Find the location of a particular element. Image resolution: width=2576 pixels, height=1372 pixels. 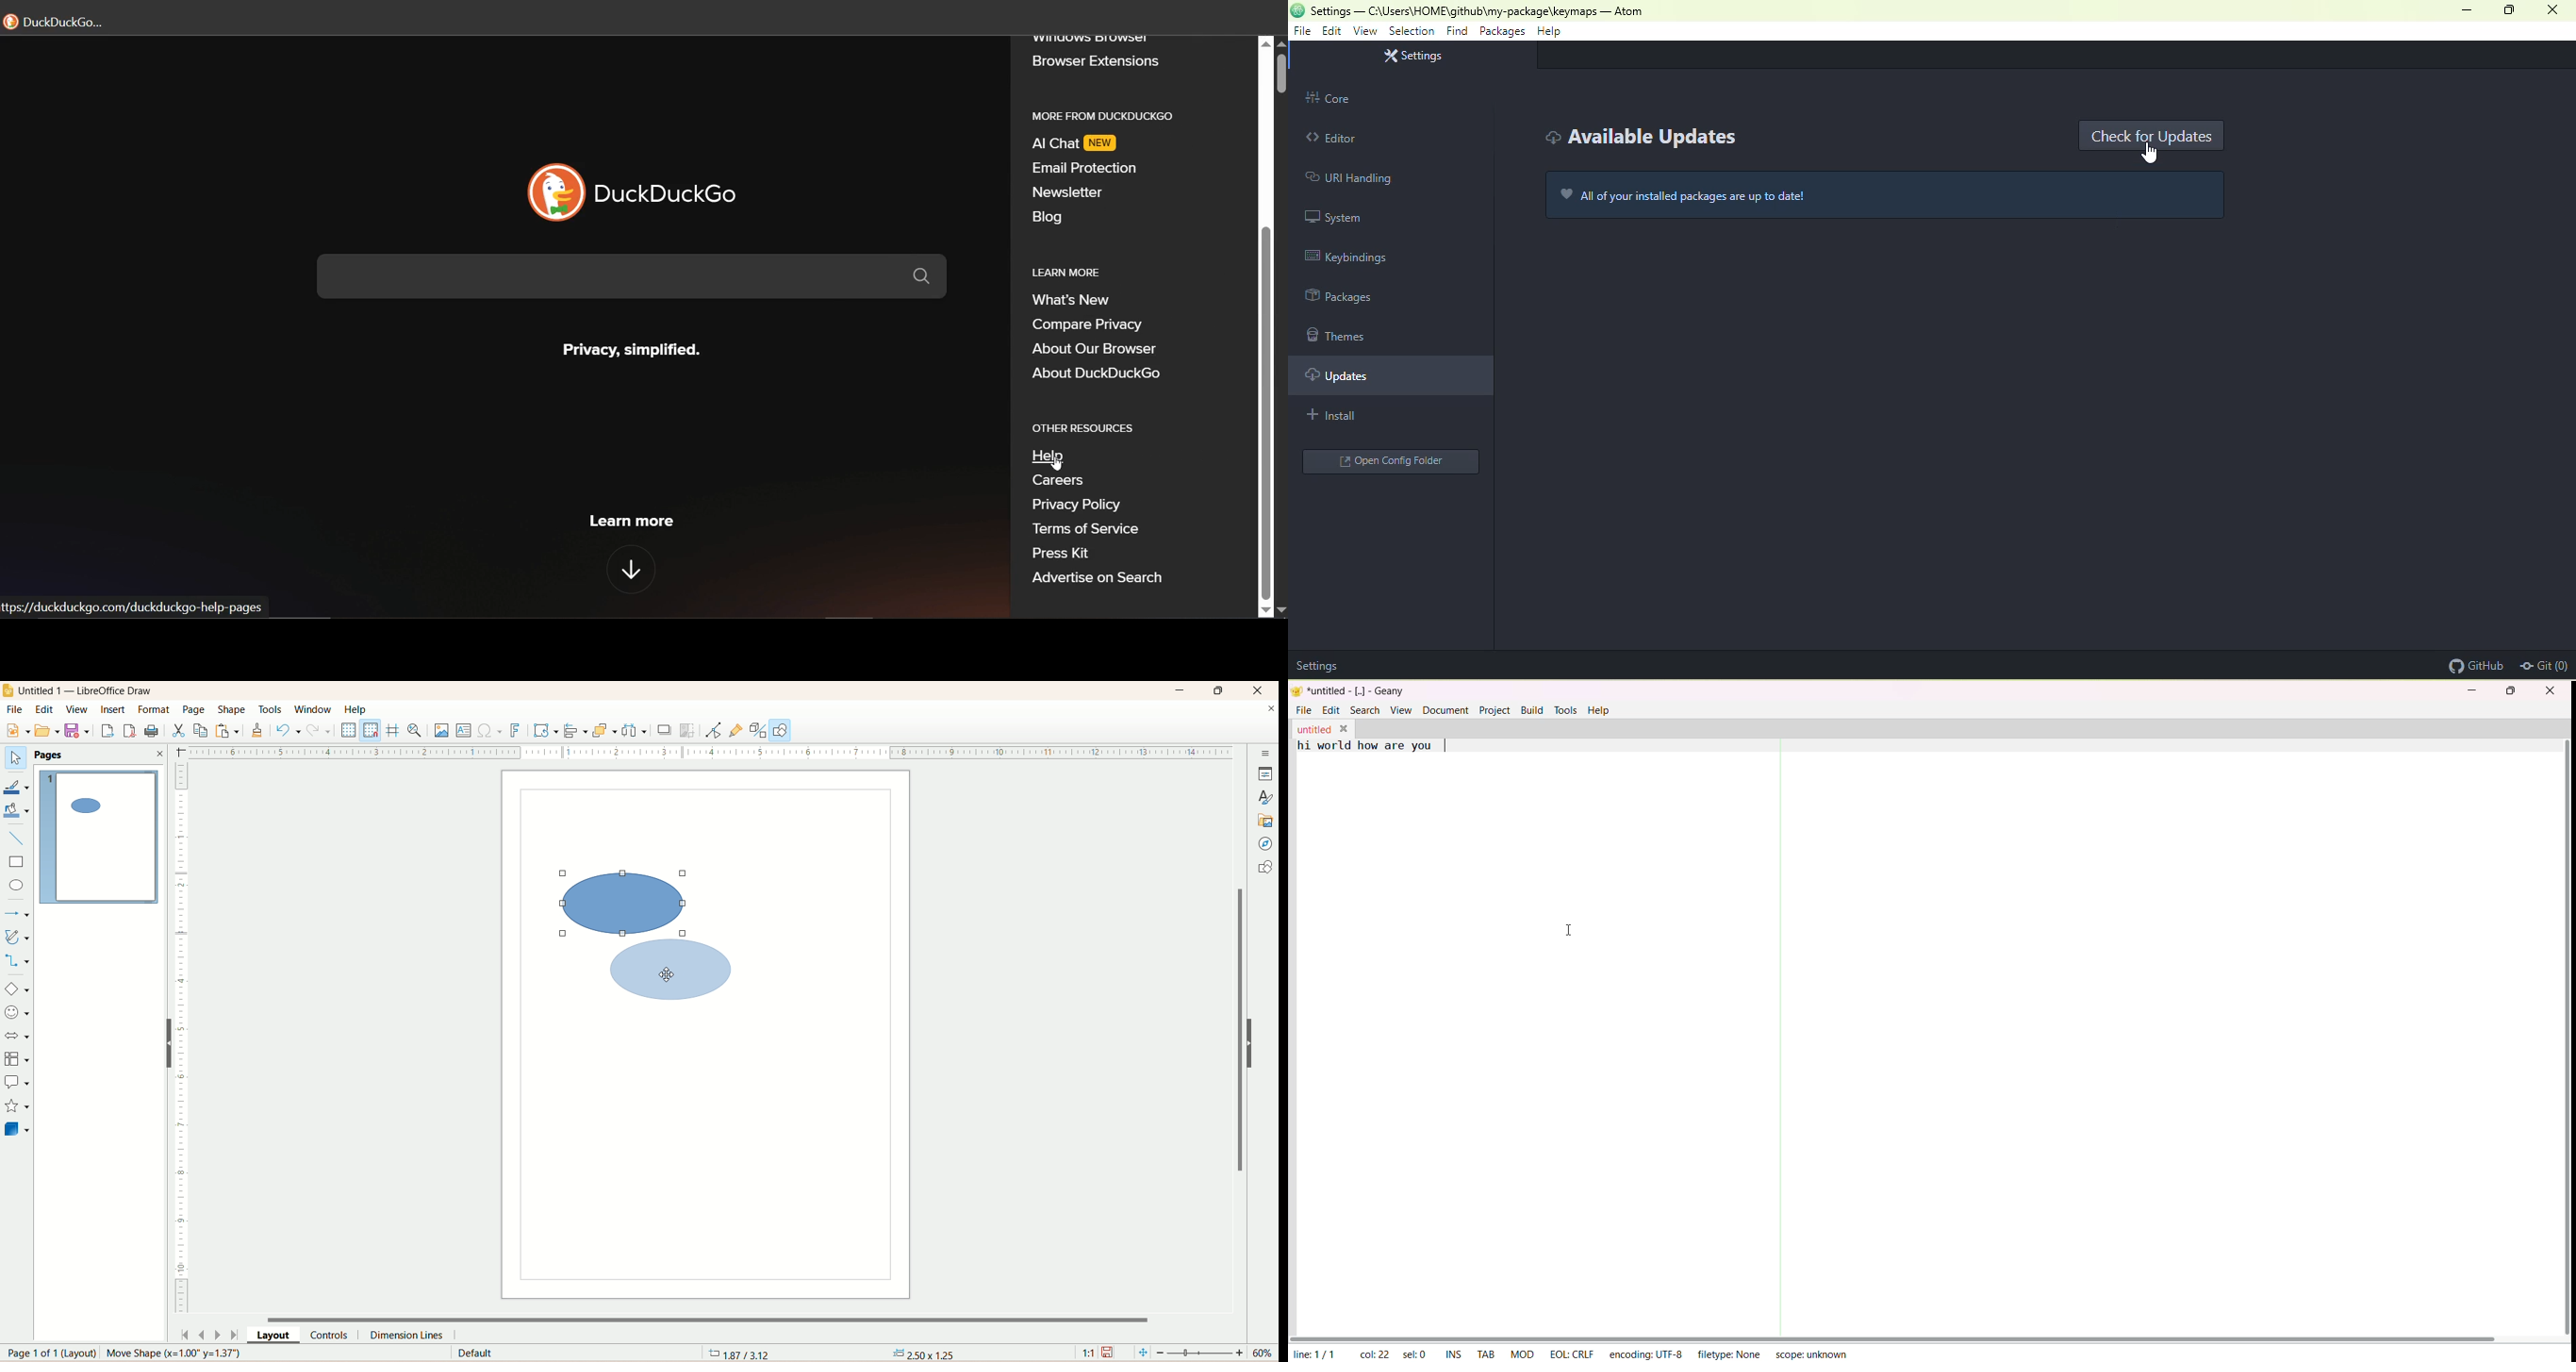

zoom percentage is located at coordinates (1266, 1353).